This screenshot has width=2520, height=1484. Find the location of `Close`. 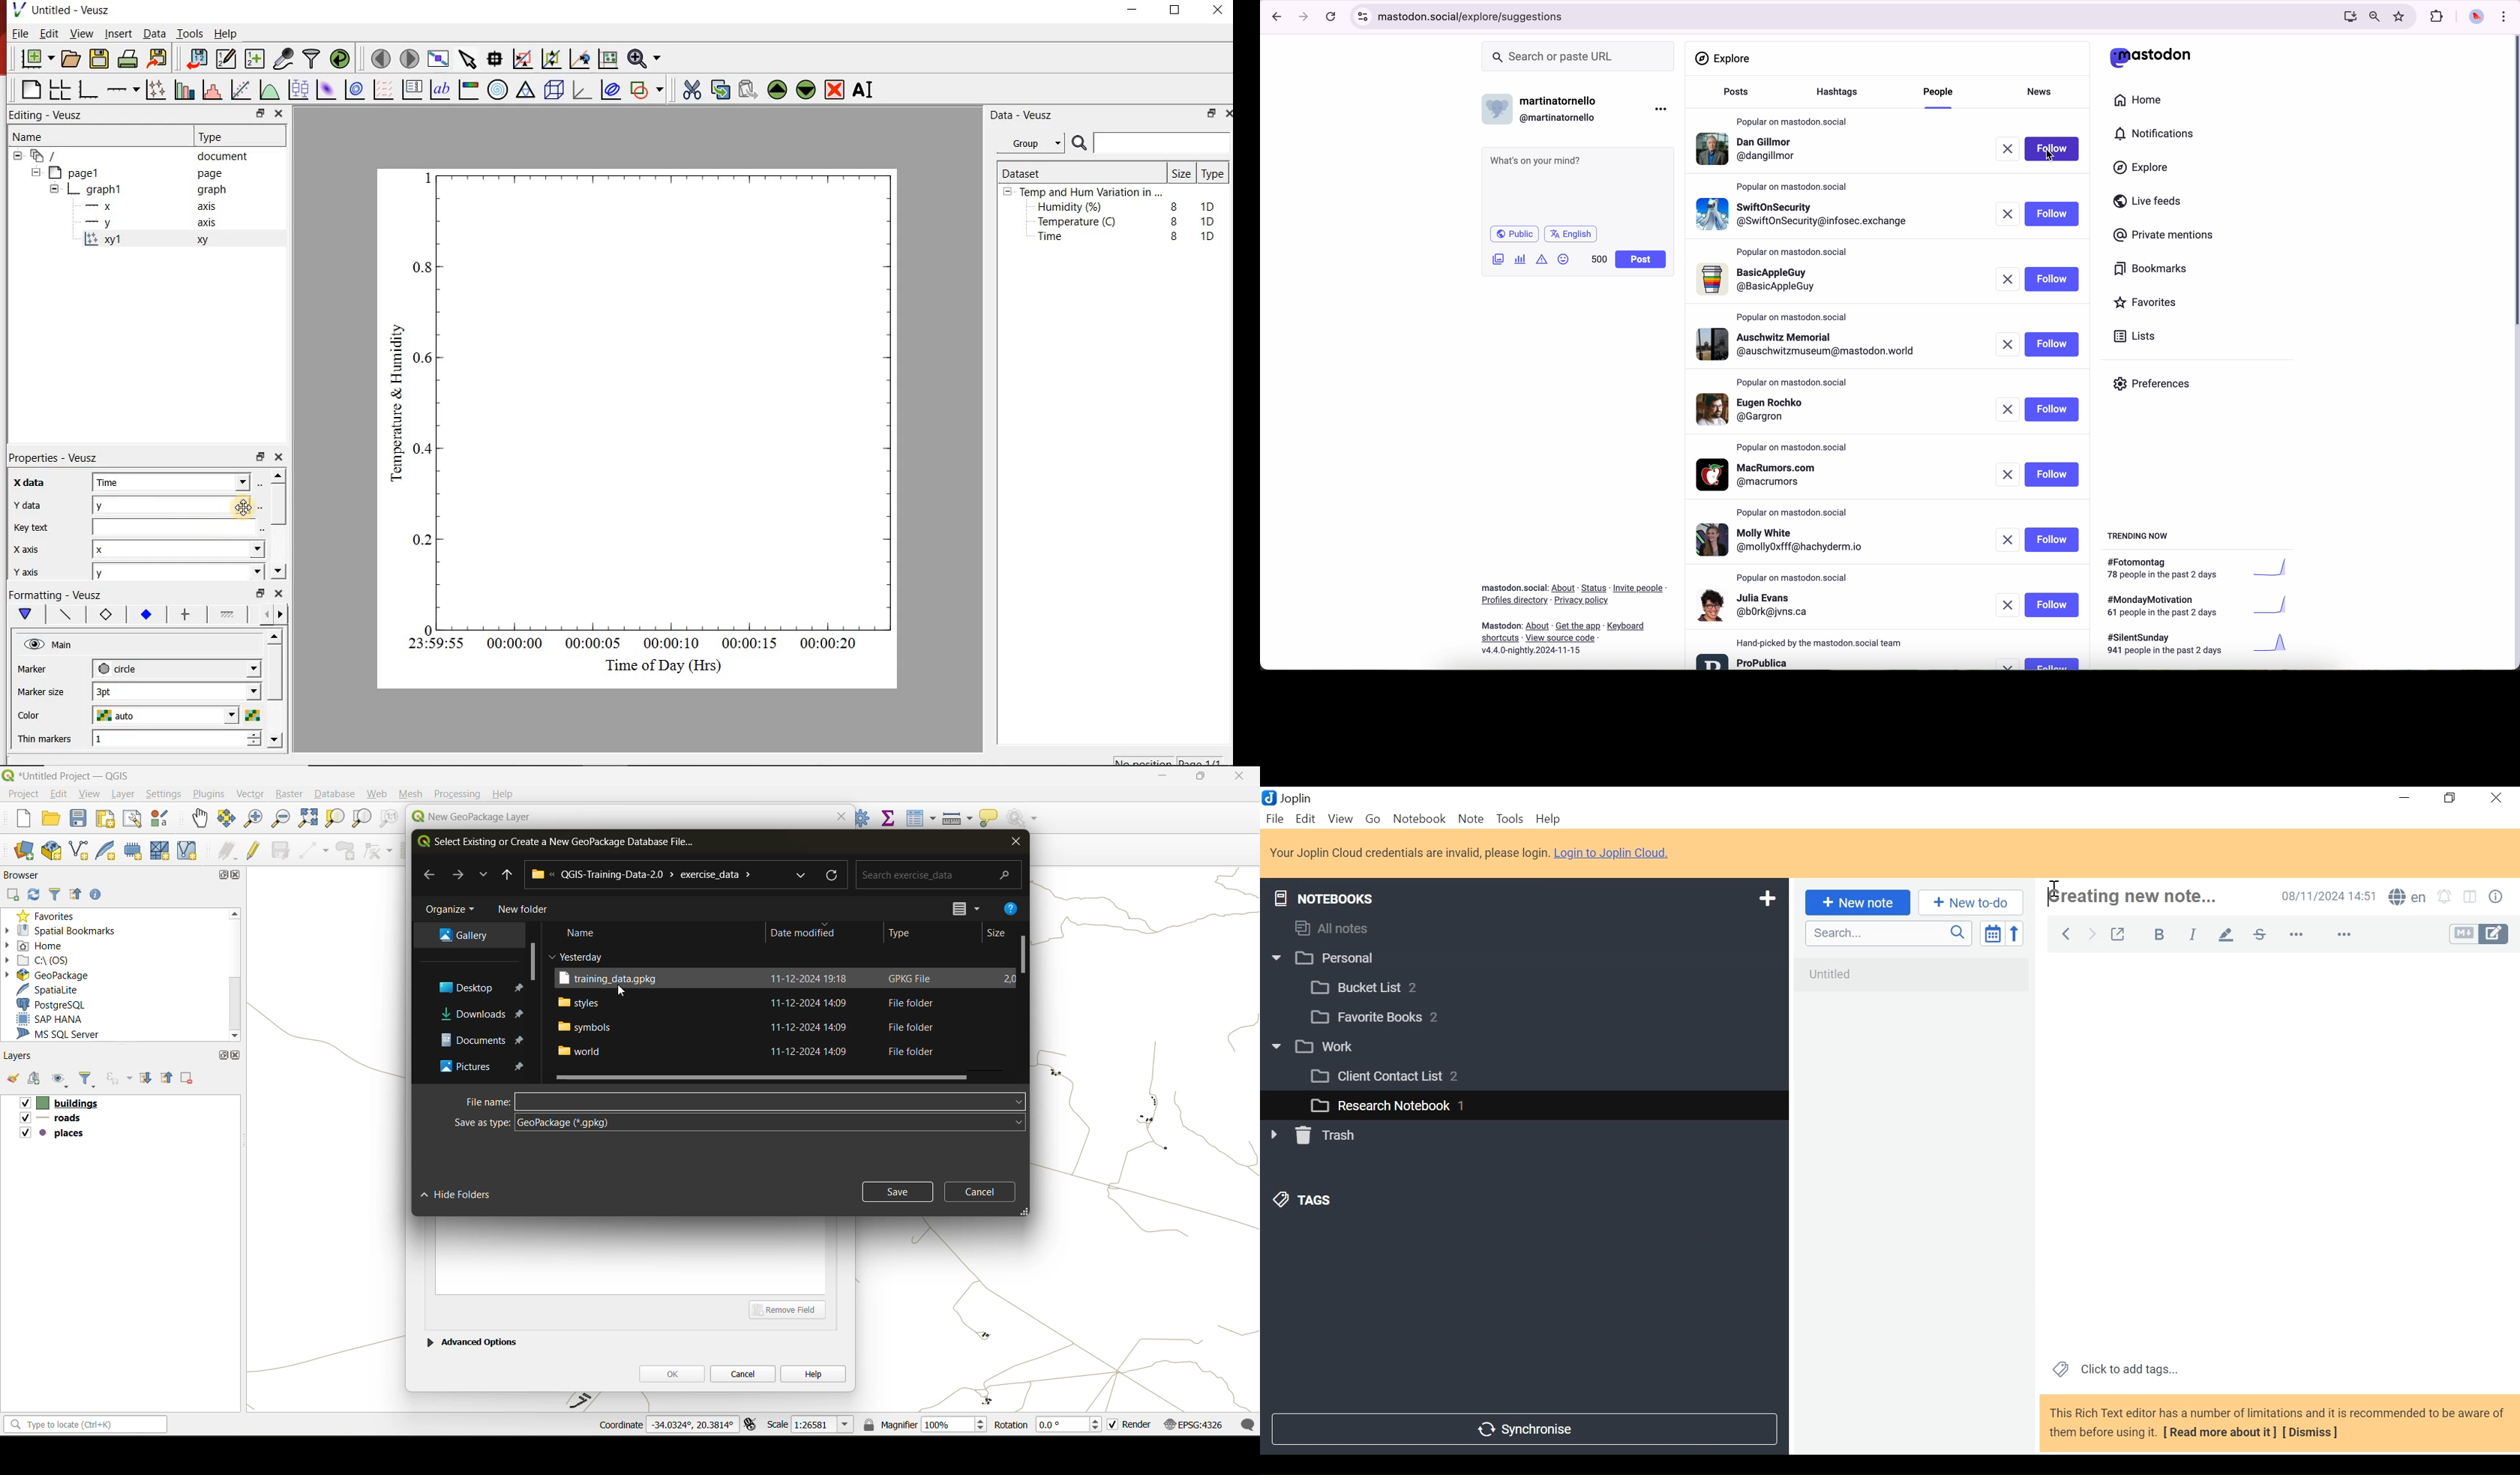

Close is located at coordinates (2494, 799).